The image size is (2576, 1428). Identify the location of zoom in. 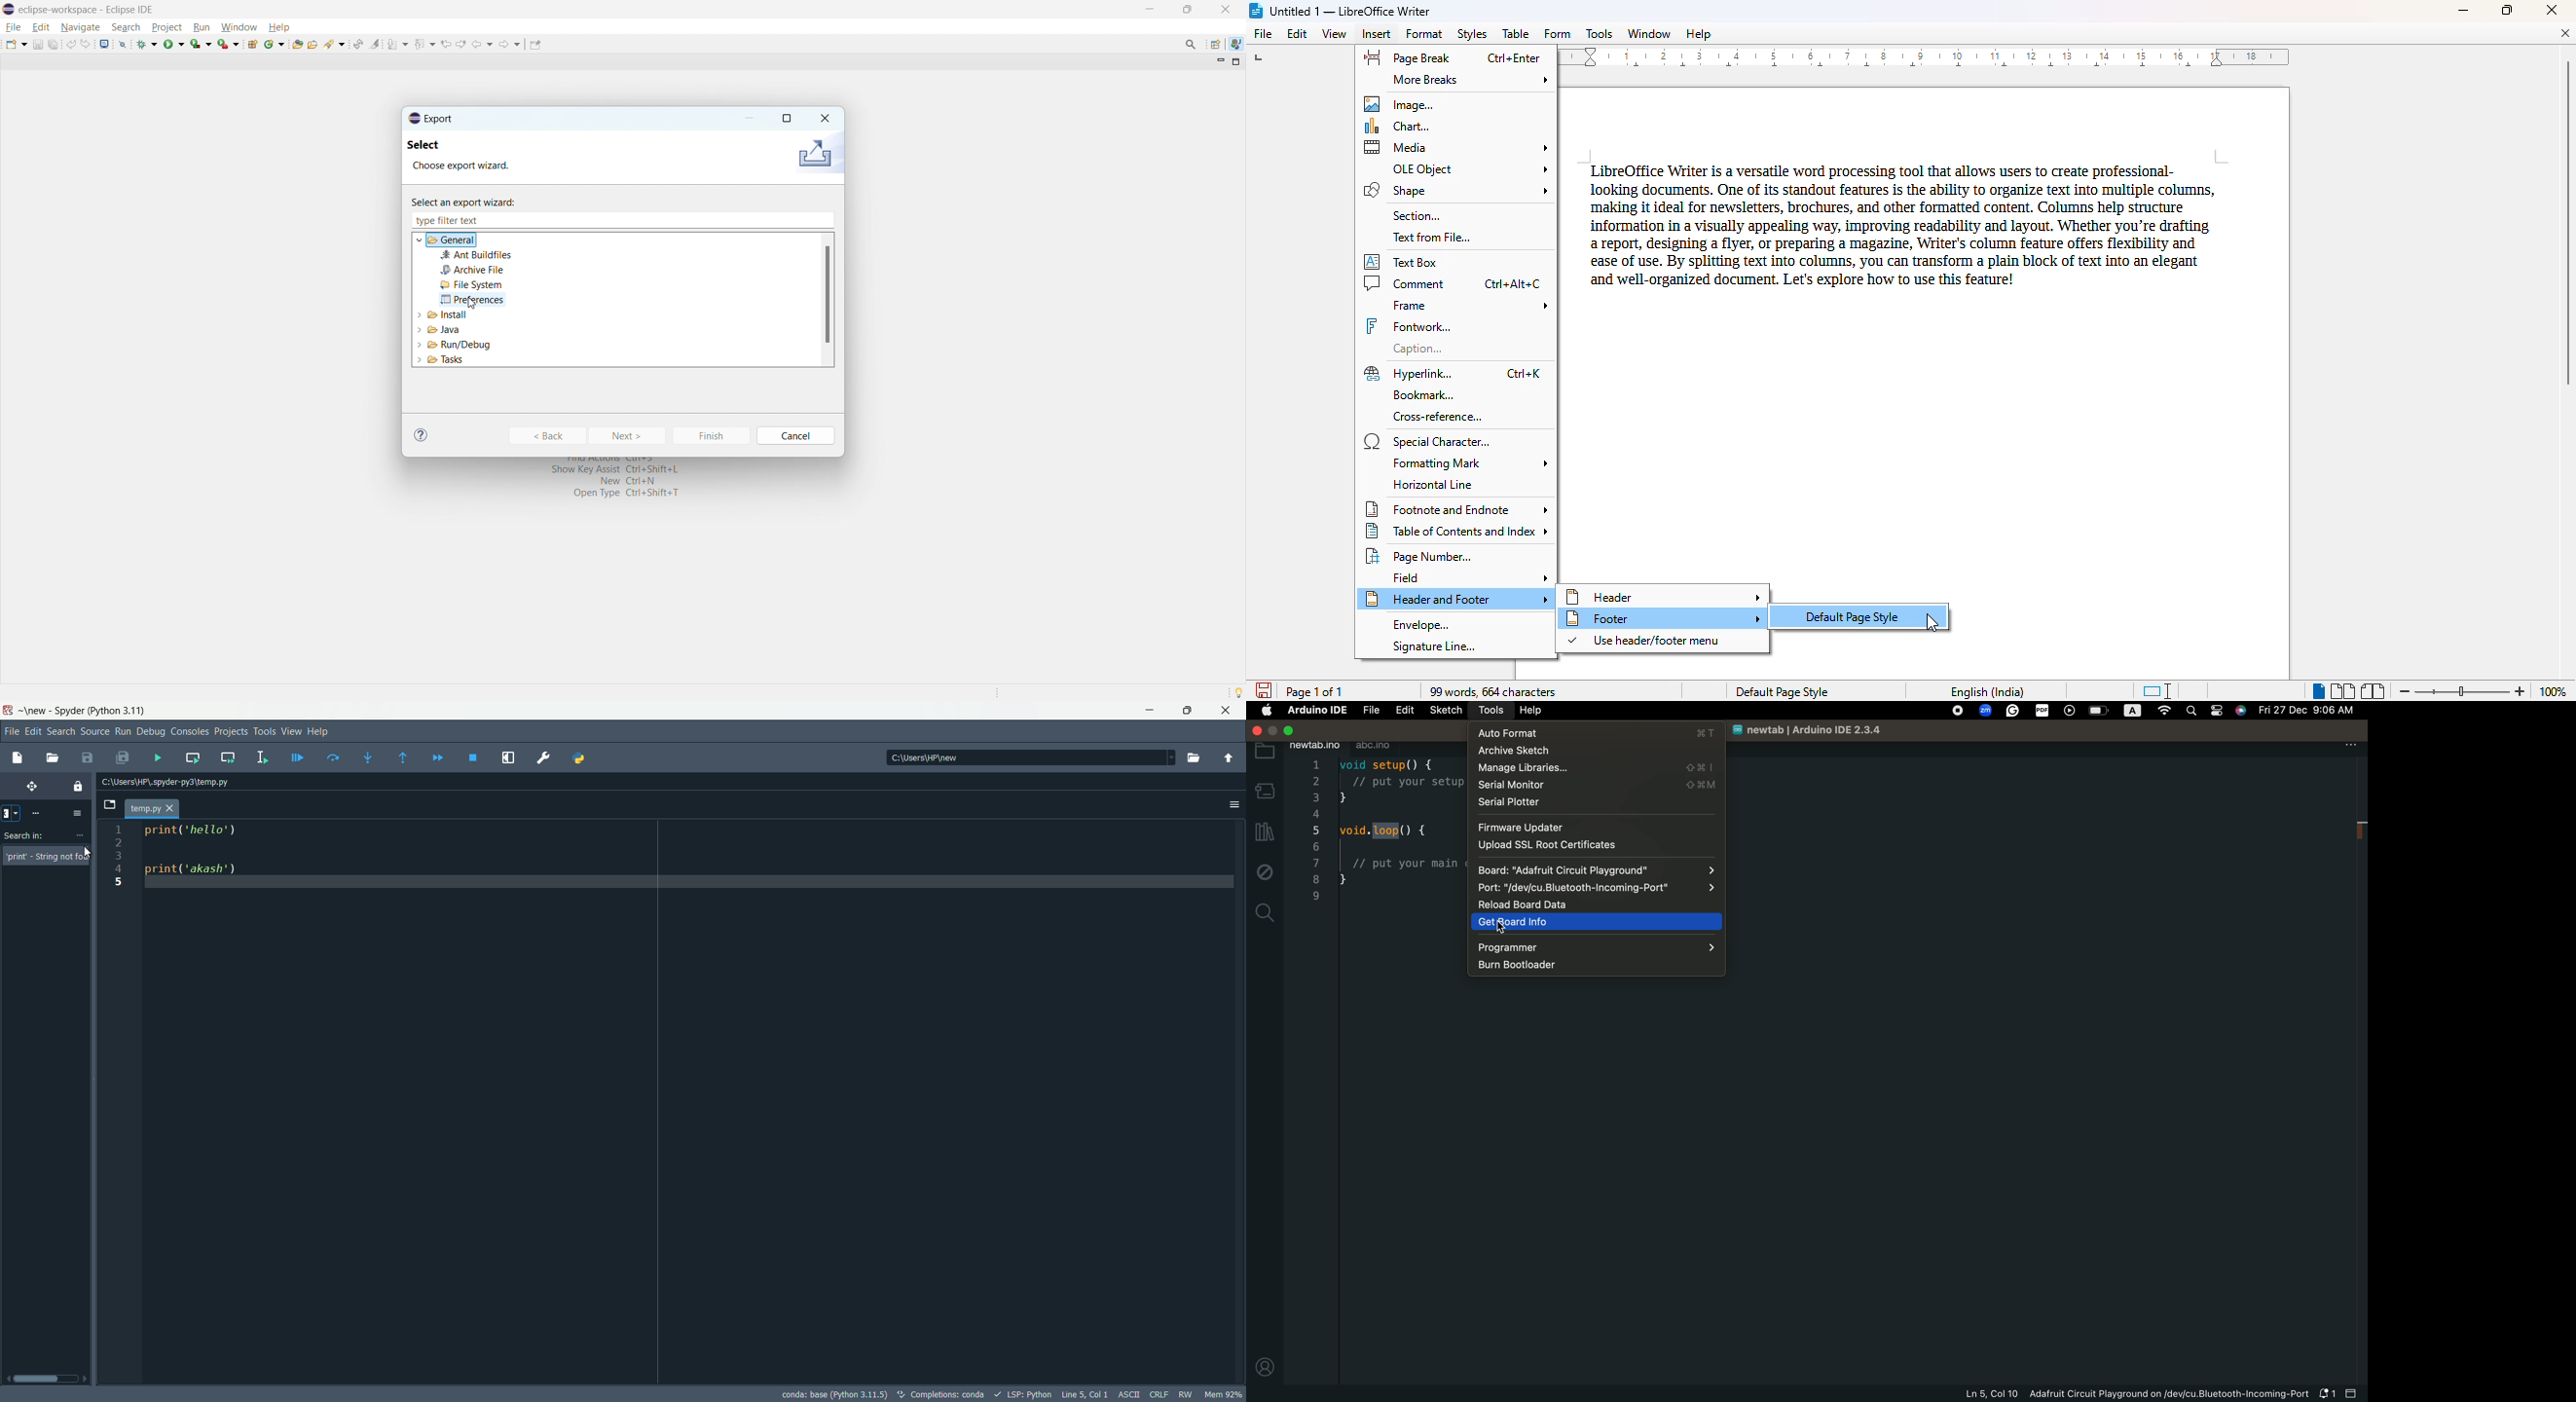
(2520, 691).